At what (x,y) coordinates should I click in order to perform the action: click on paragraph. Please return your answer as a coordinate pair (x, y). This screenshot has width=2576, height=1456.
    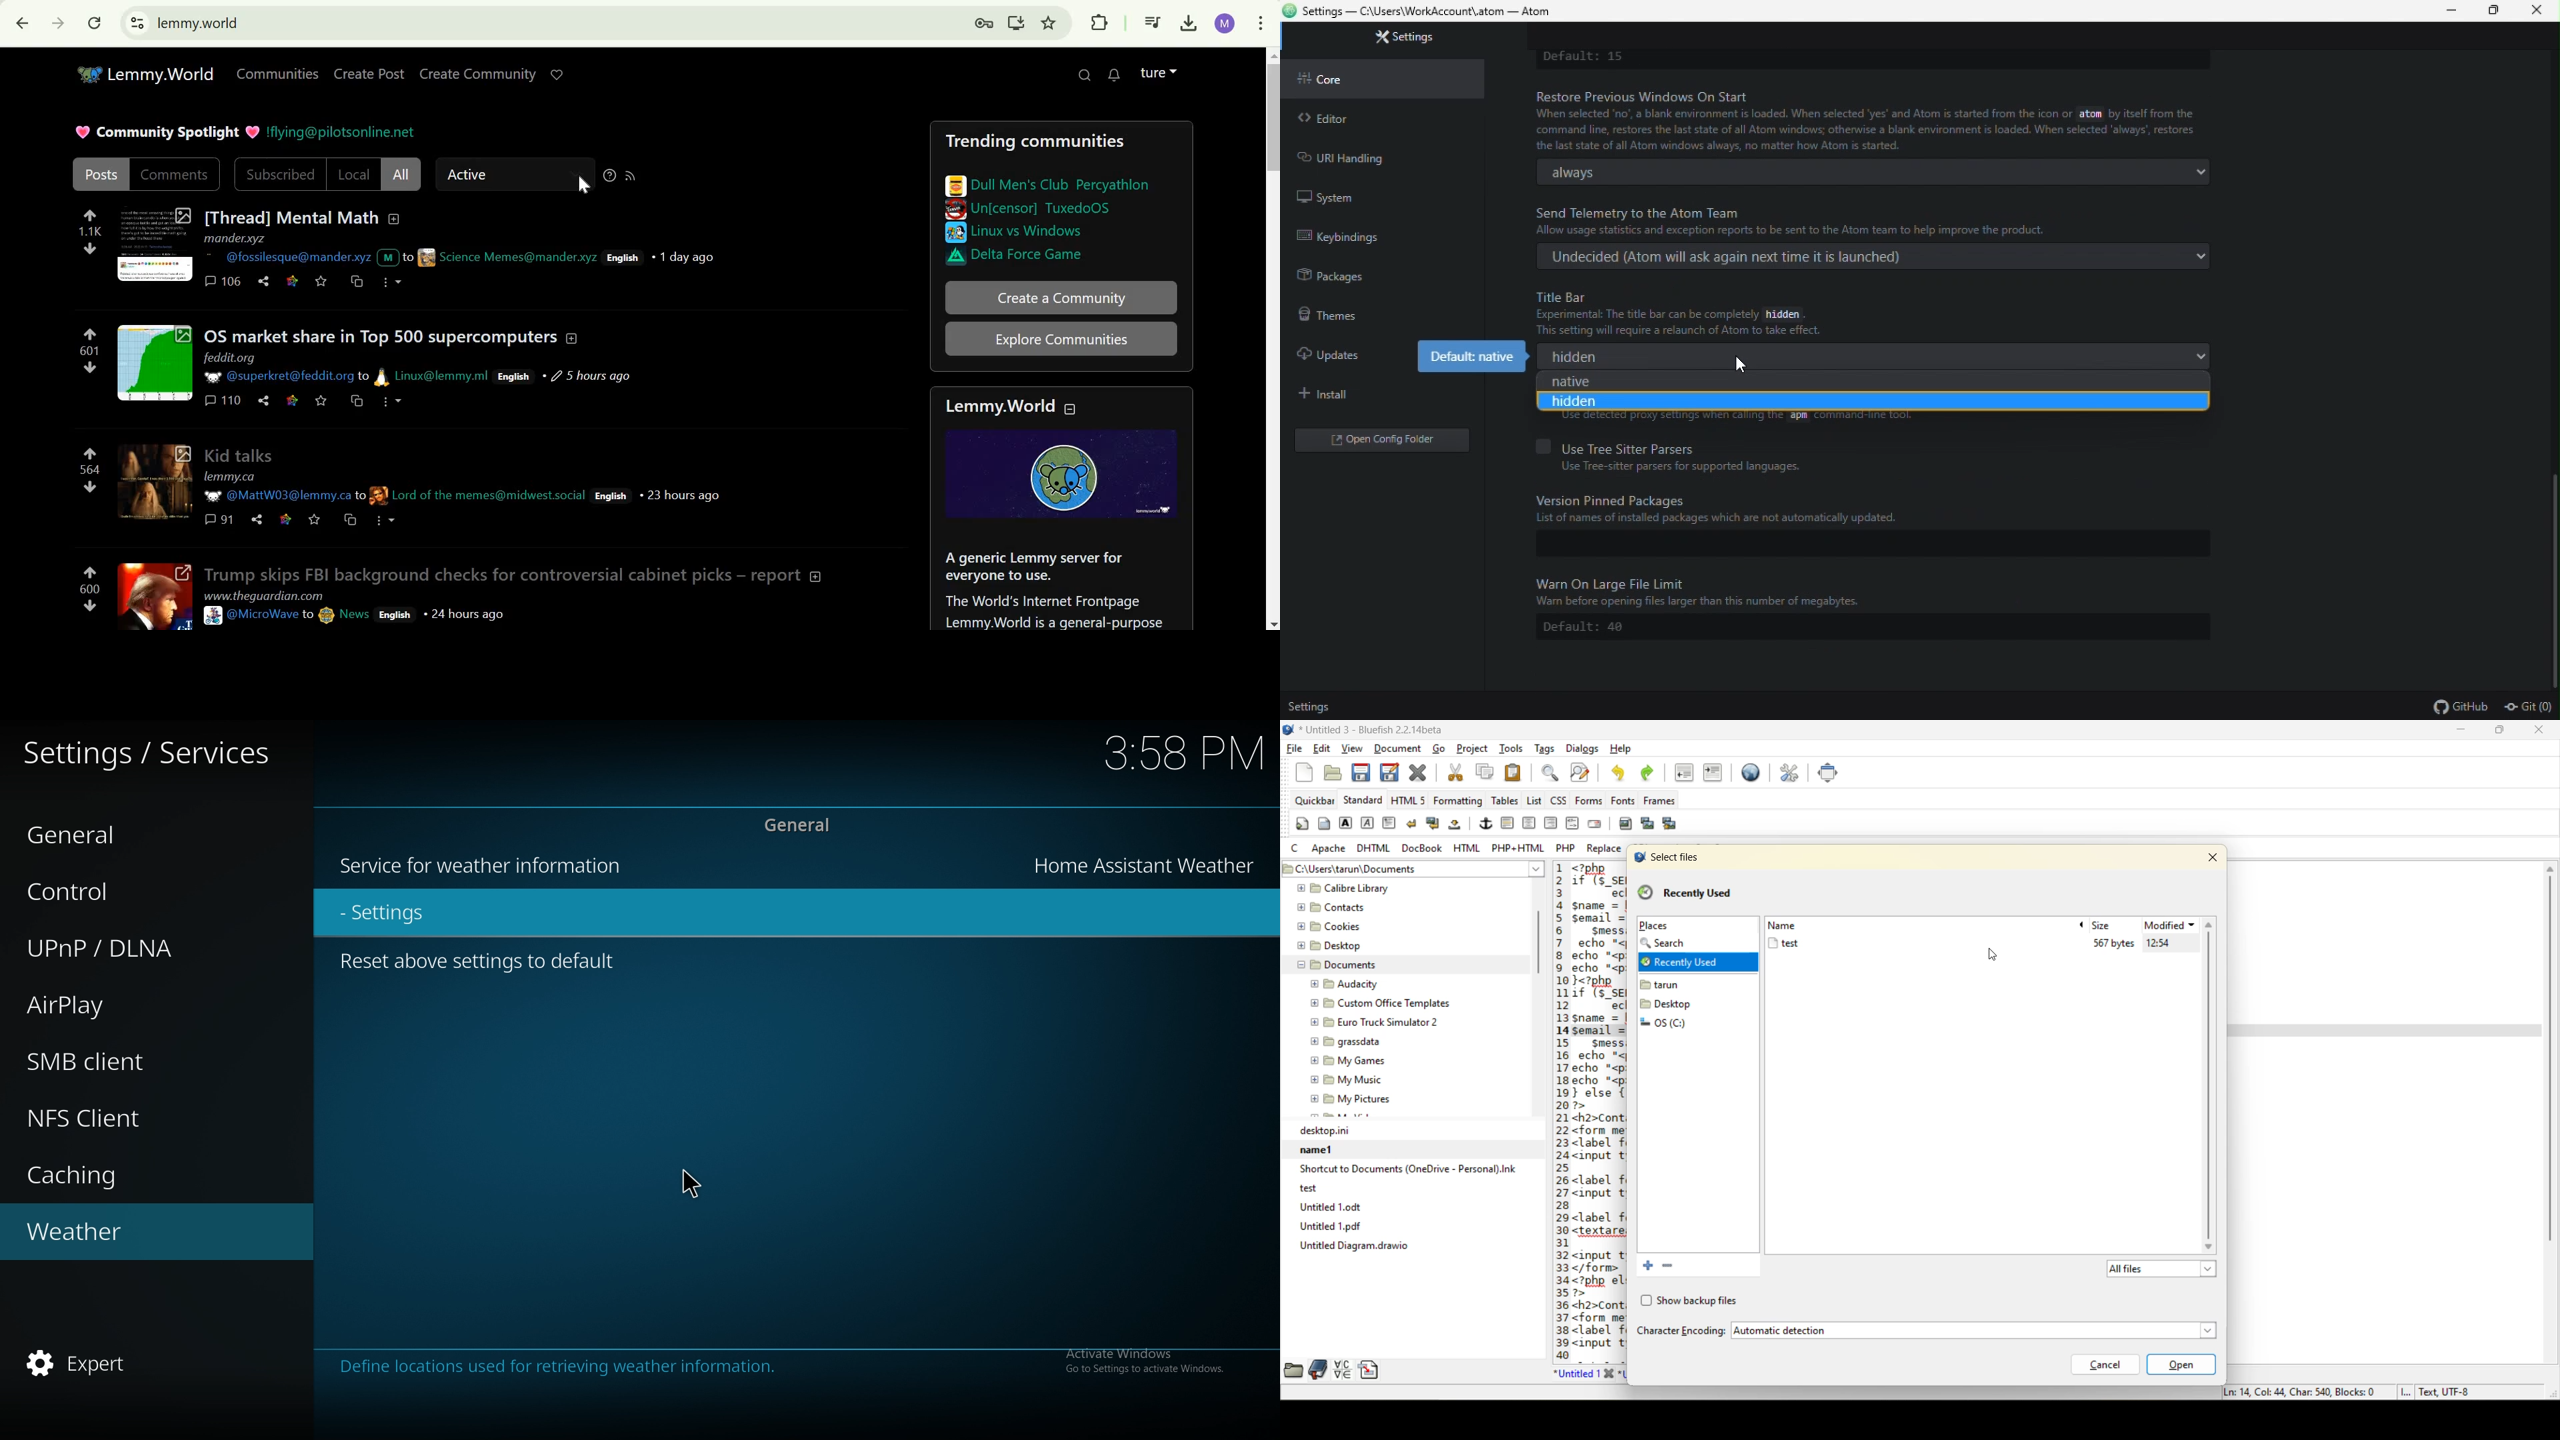
    Looking at the image, I should click on (1390, 823).